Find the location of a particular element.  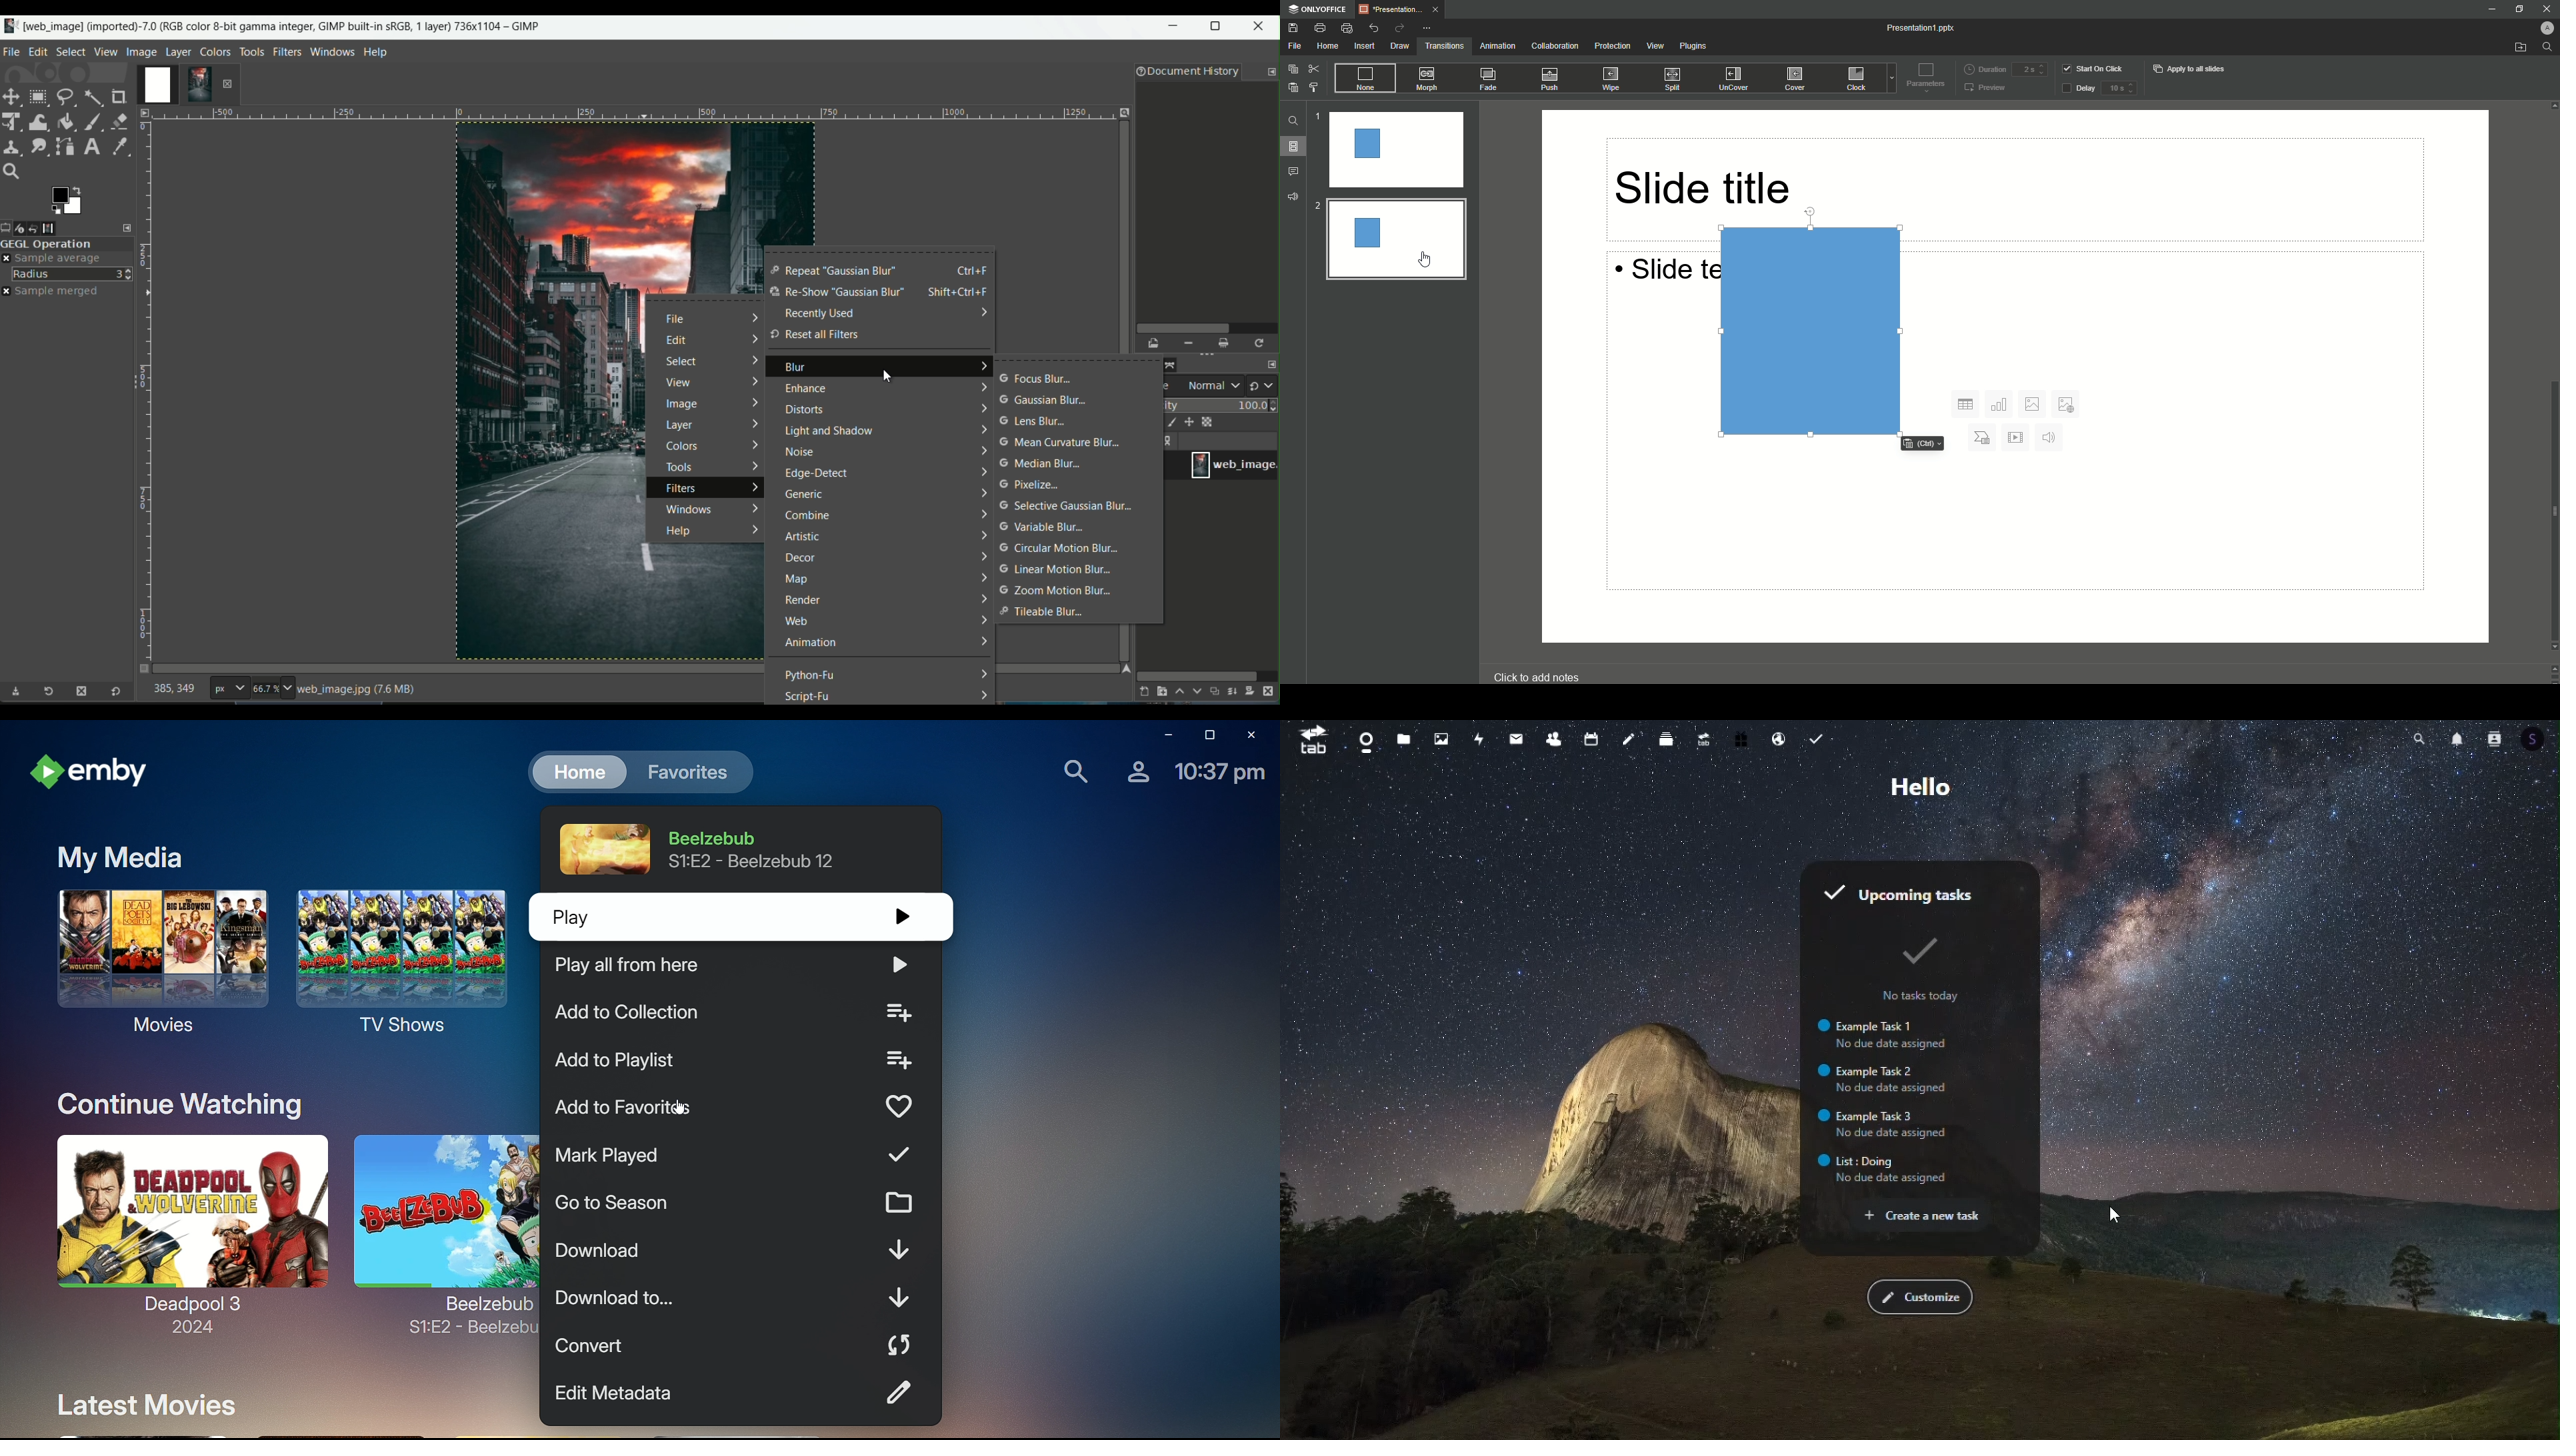

lock pixels is located at coordinates (1168, 423).